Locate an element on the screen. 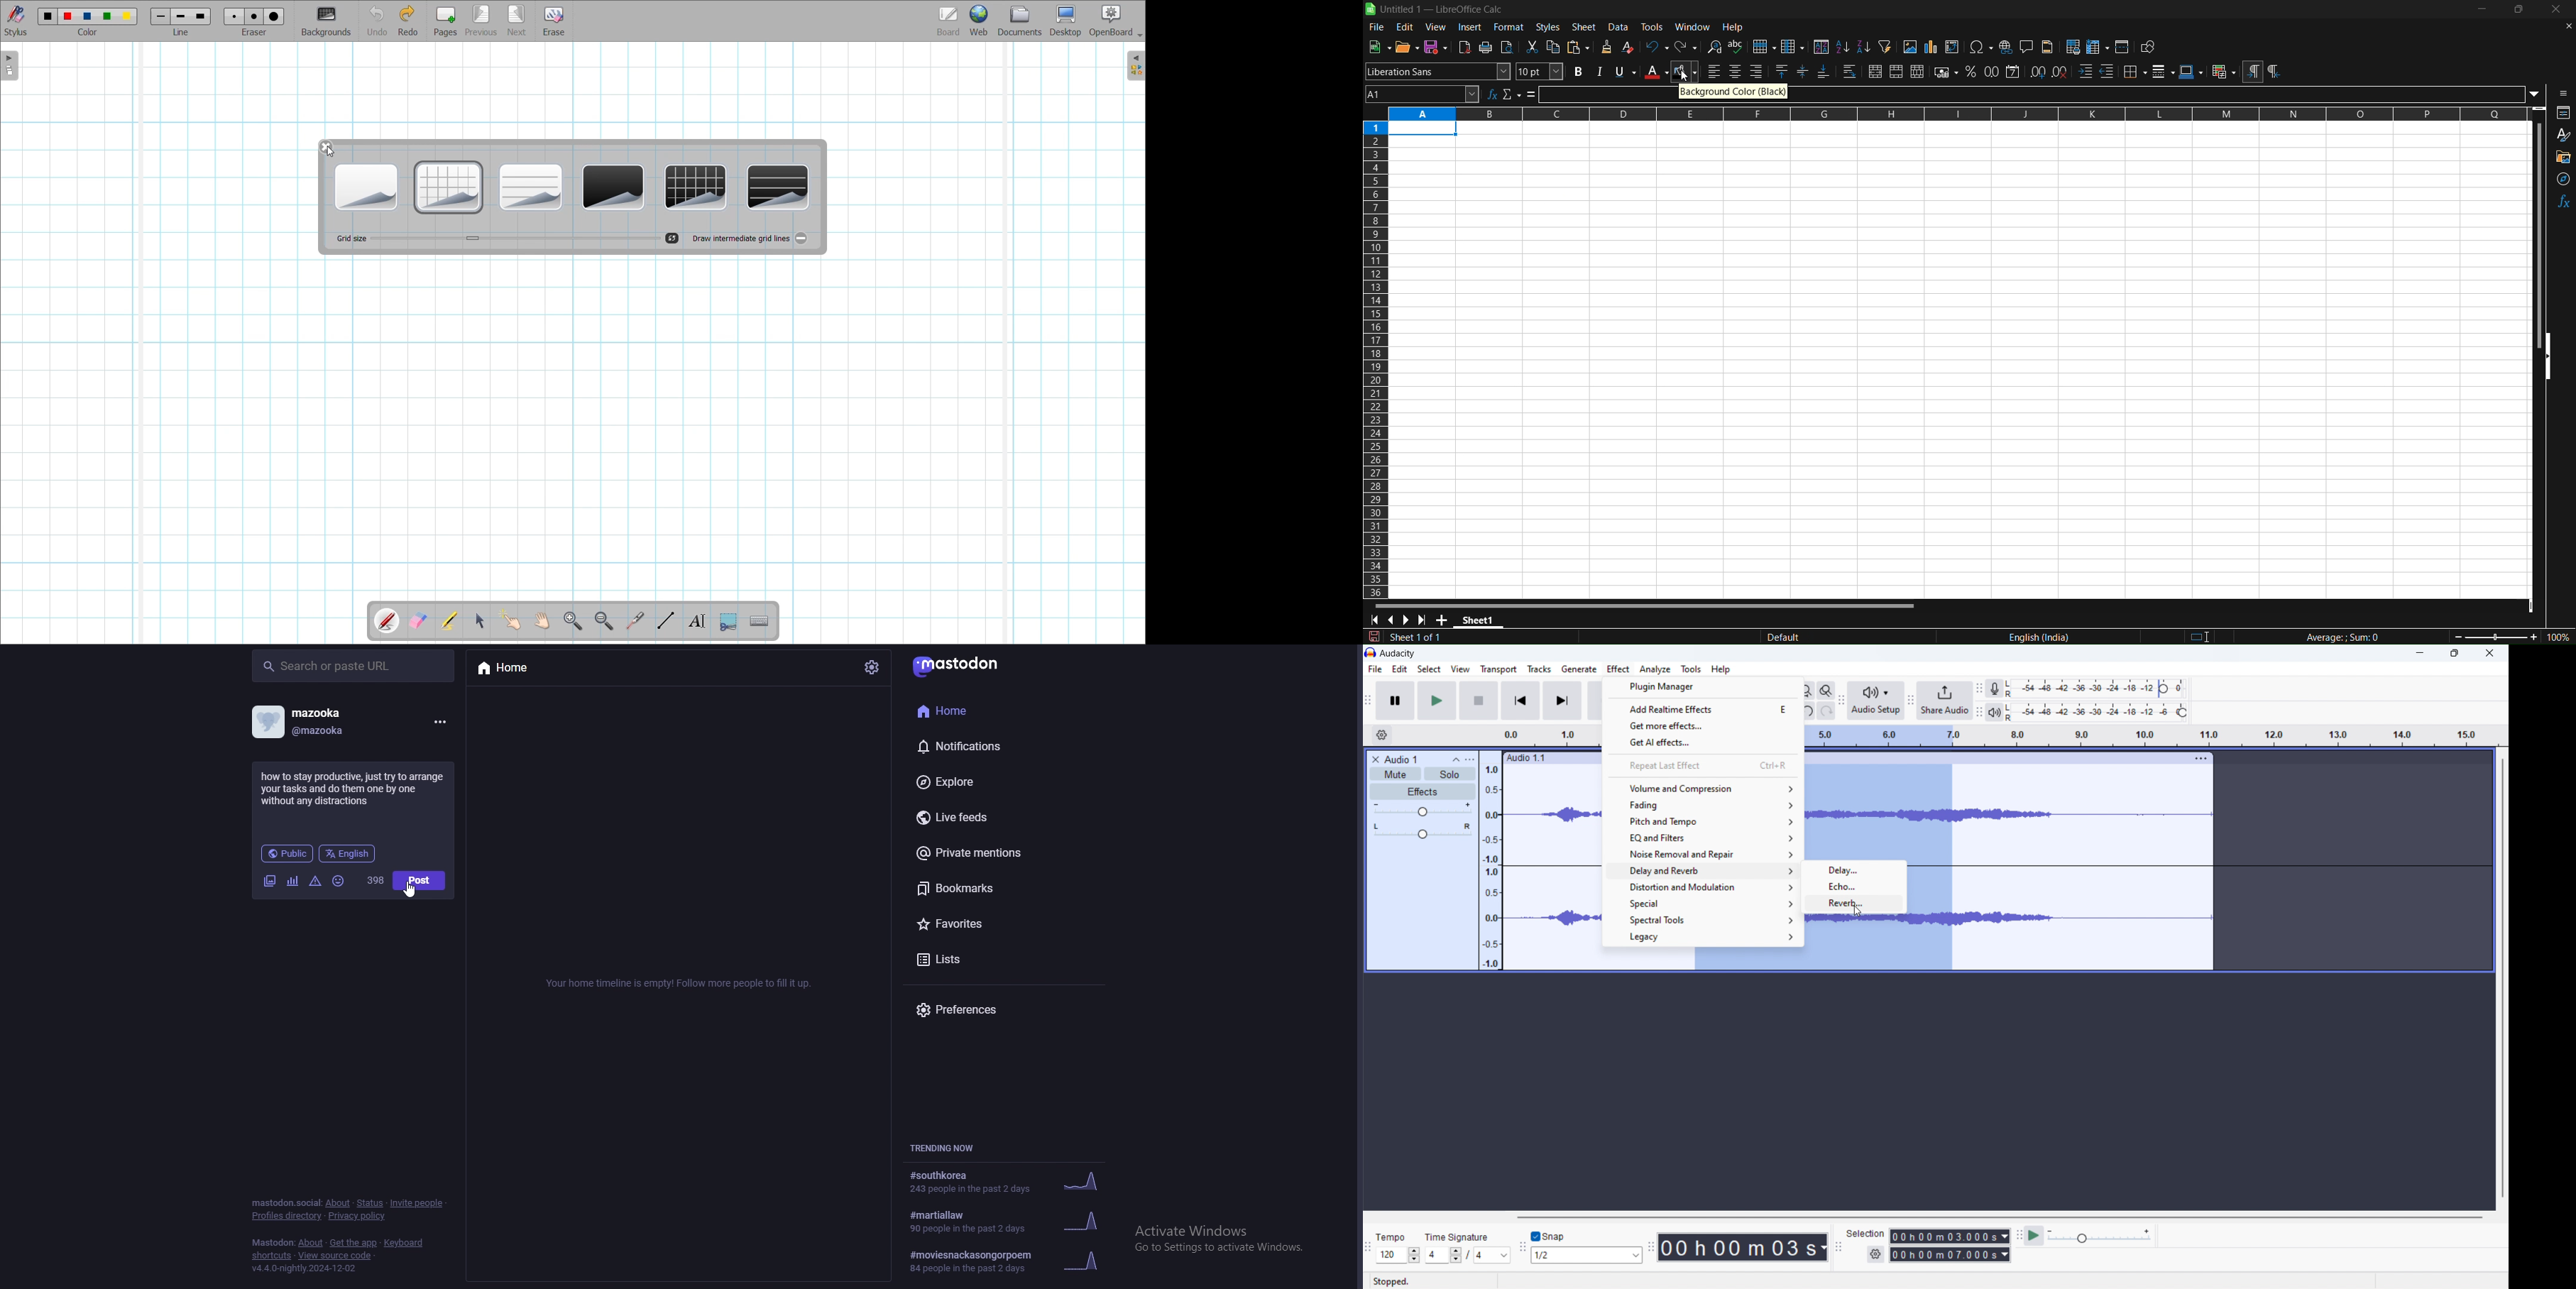 The image size is (2576, 1316). mastodon is located at coordinates (272, 1242).